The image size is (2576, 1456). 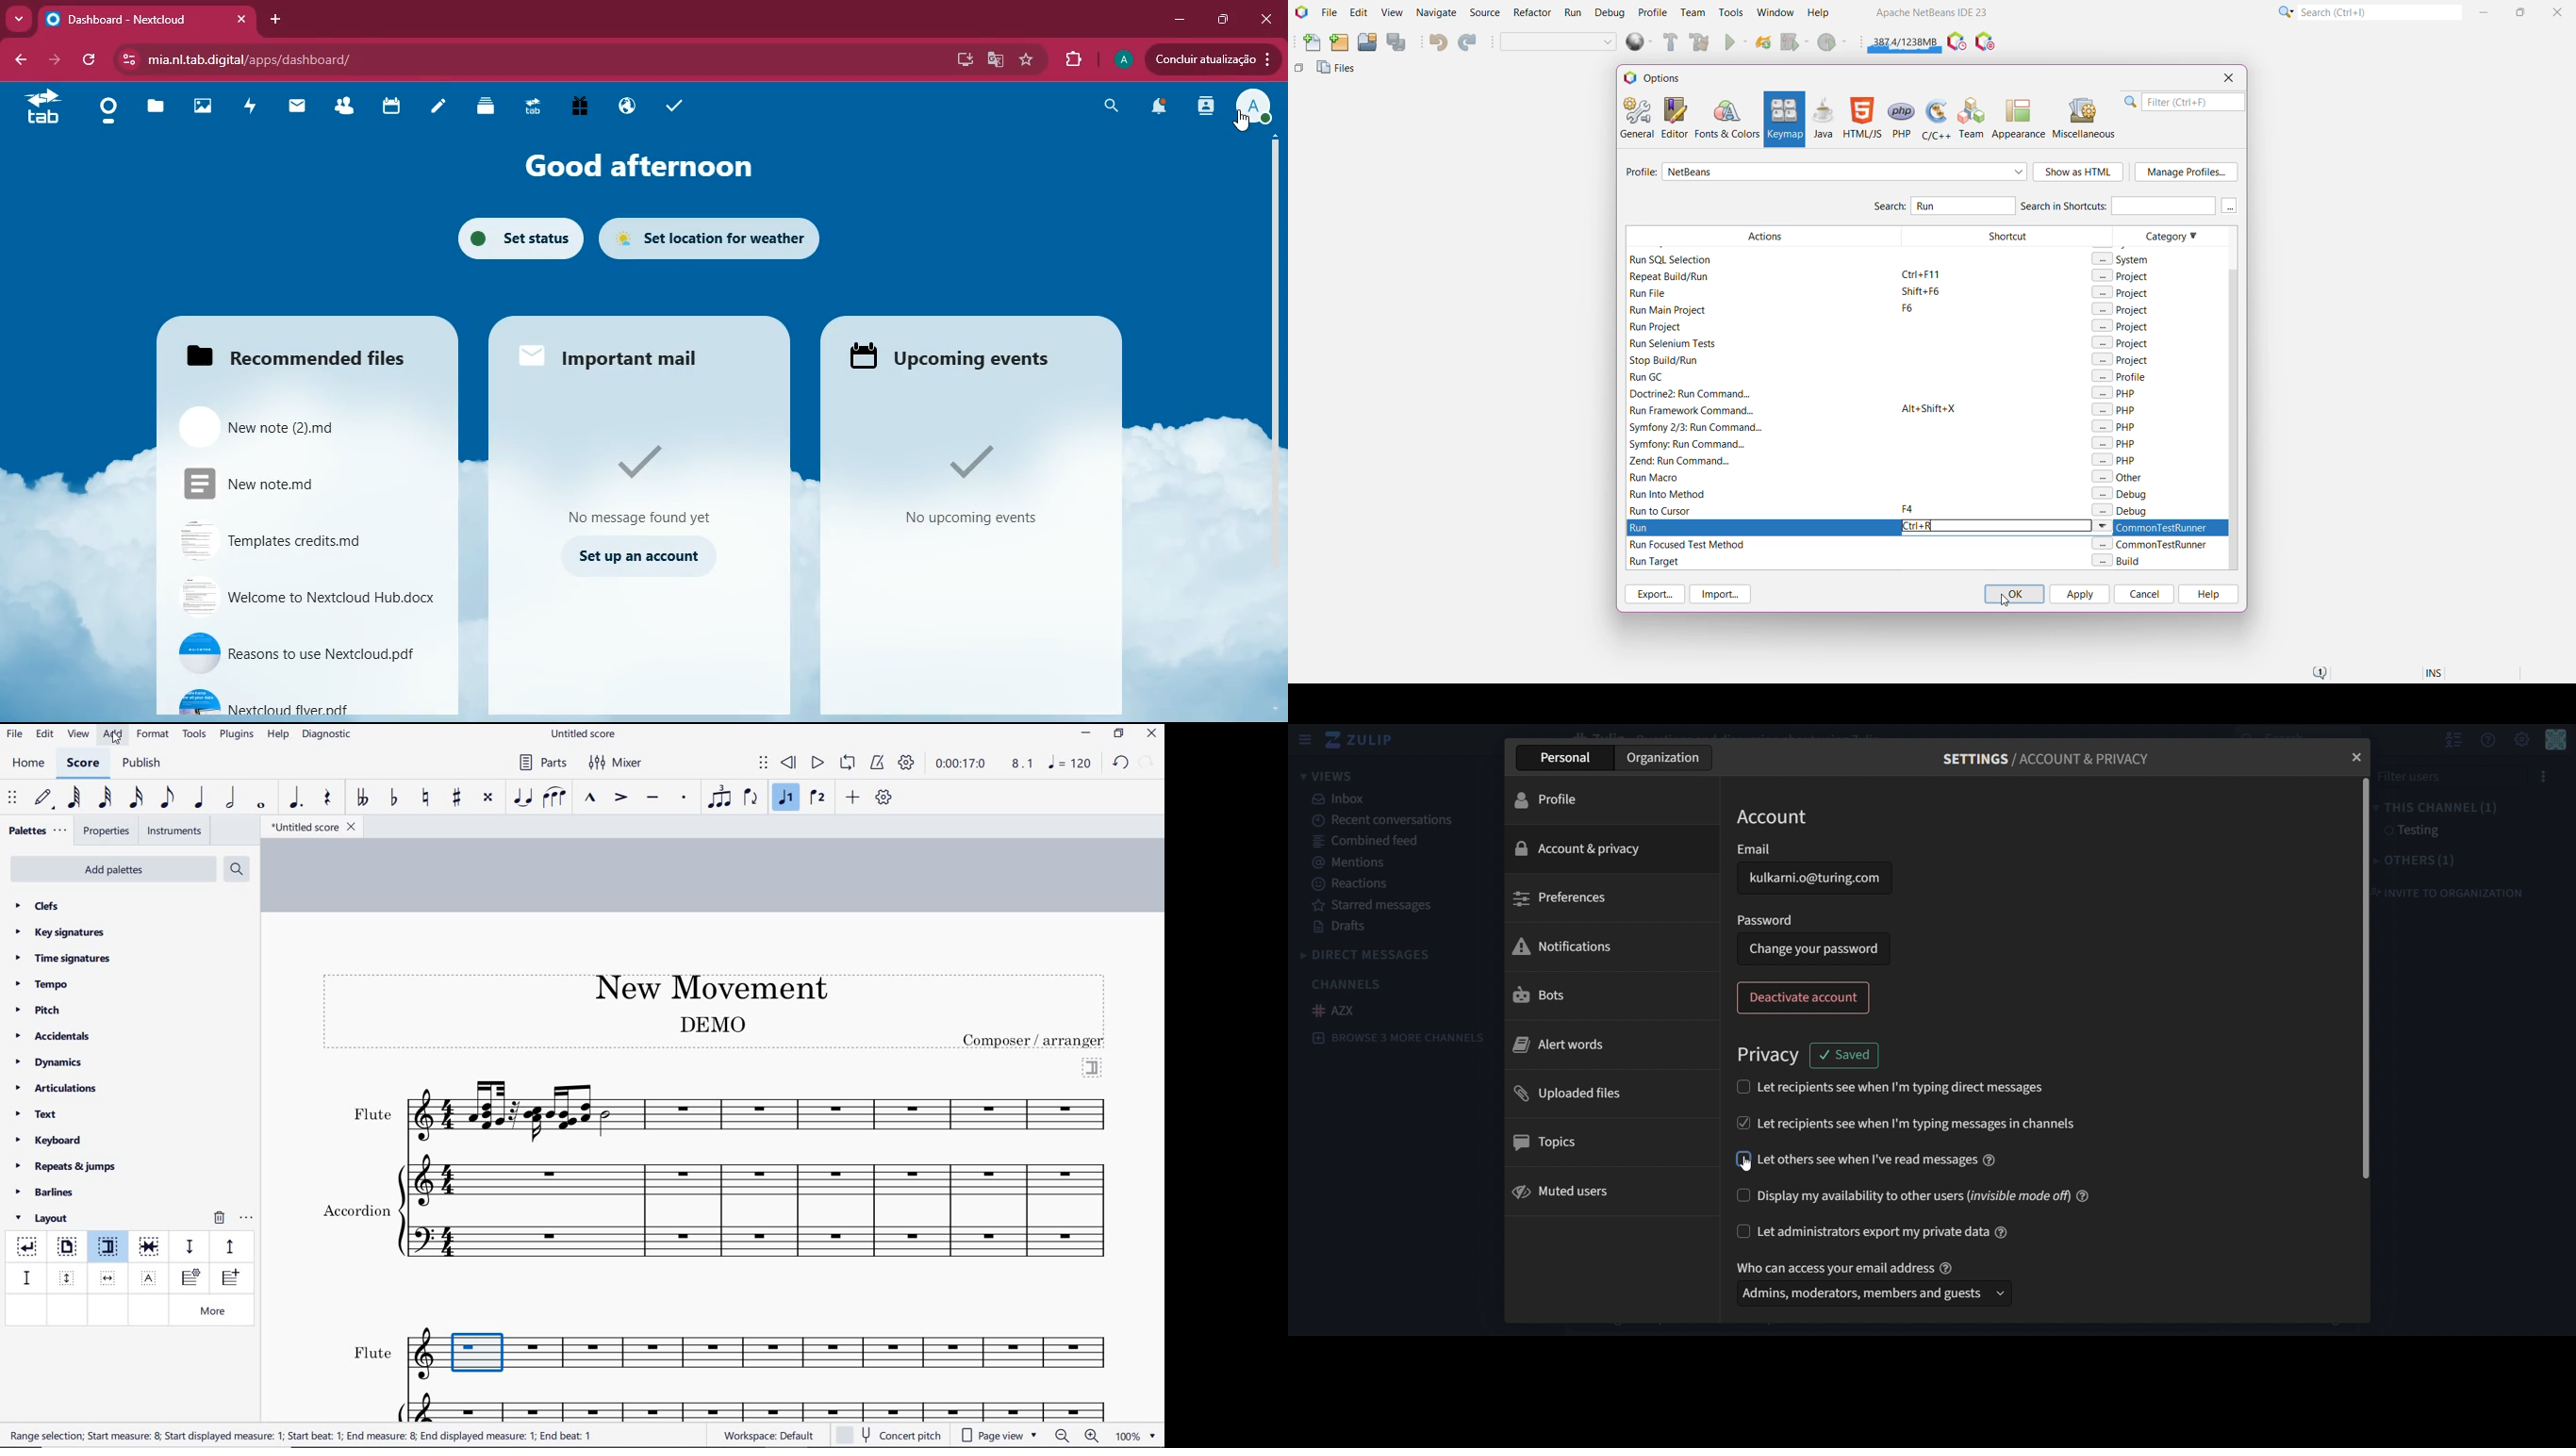 What do you see at coordinates (356, 1208) in the screenshot?
I see `text` at bounding box center [356, 1208].